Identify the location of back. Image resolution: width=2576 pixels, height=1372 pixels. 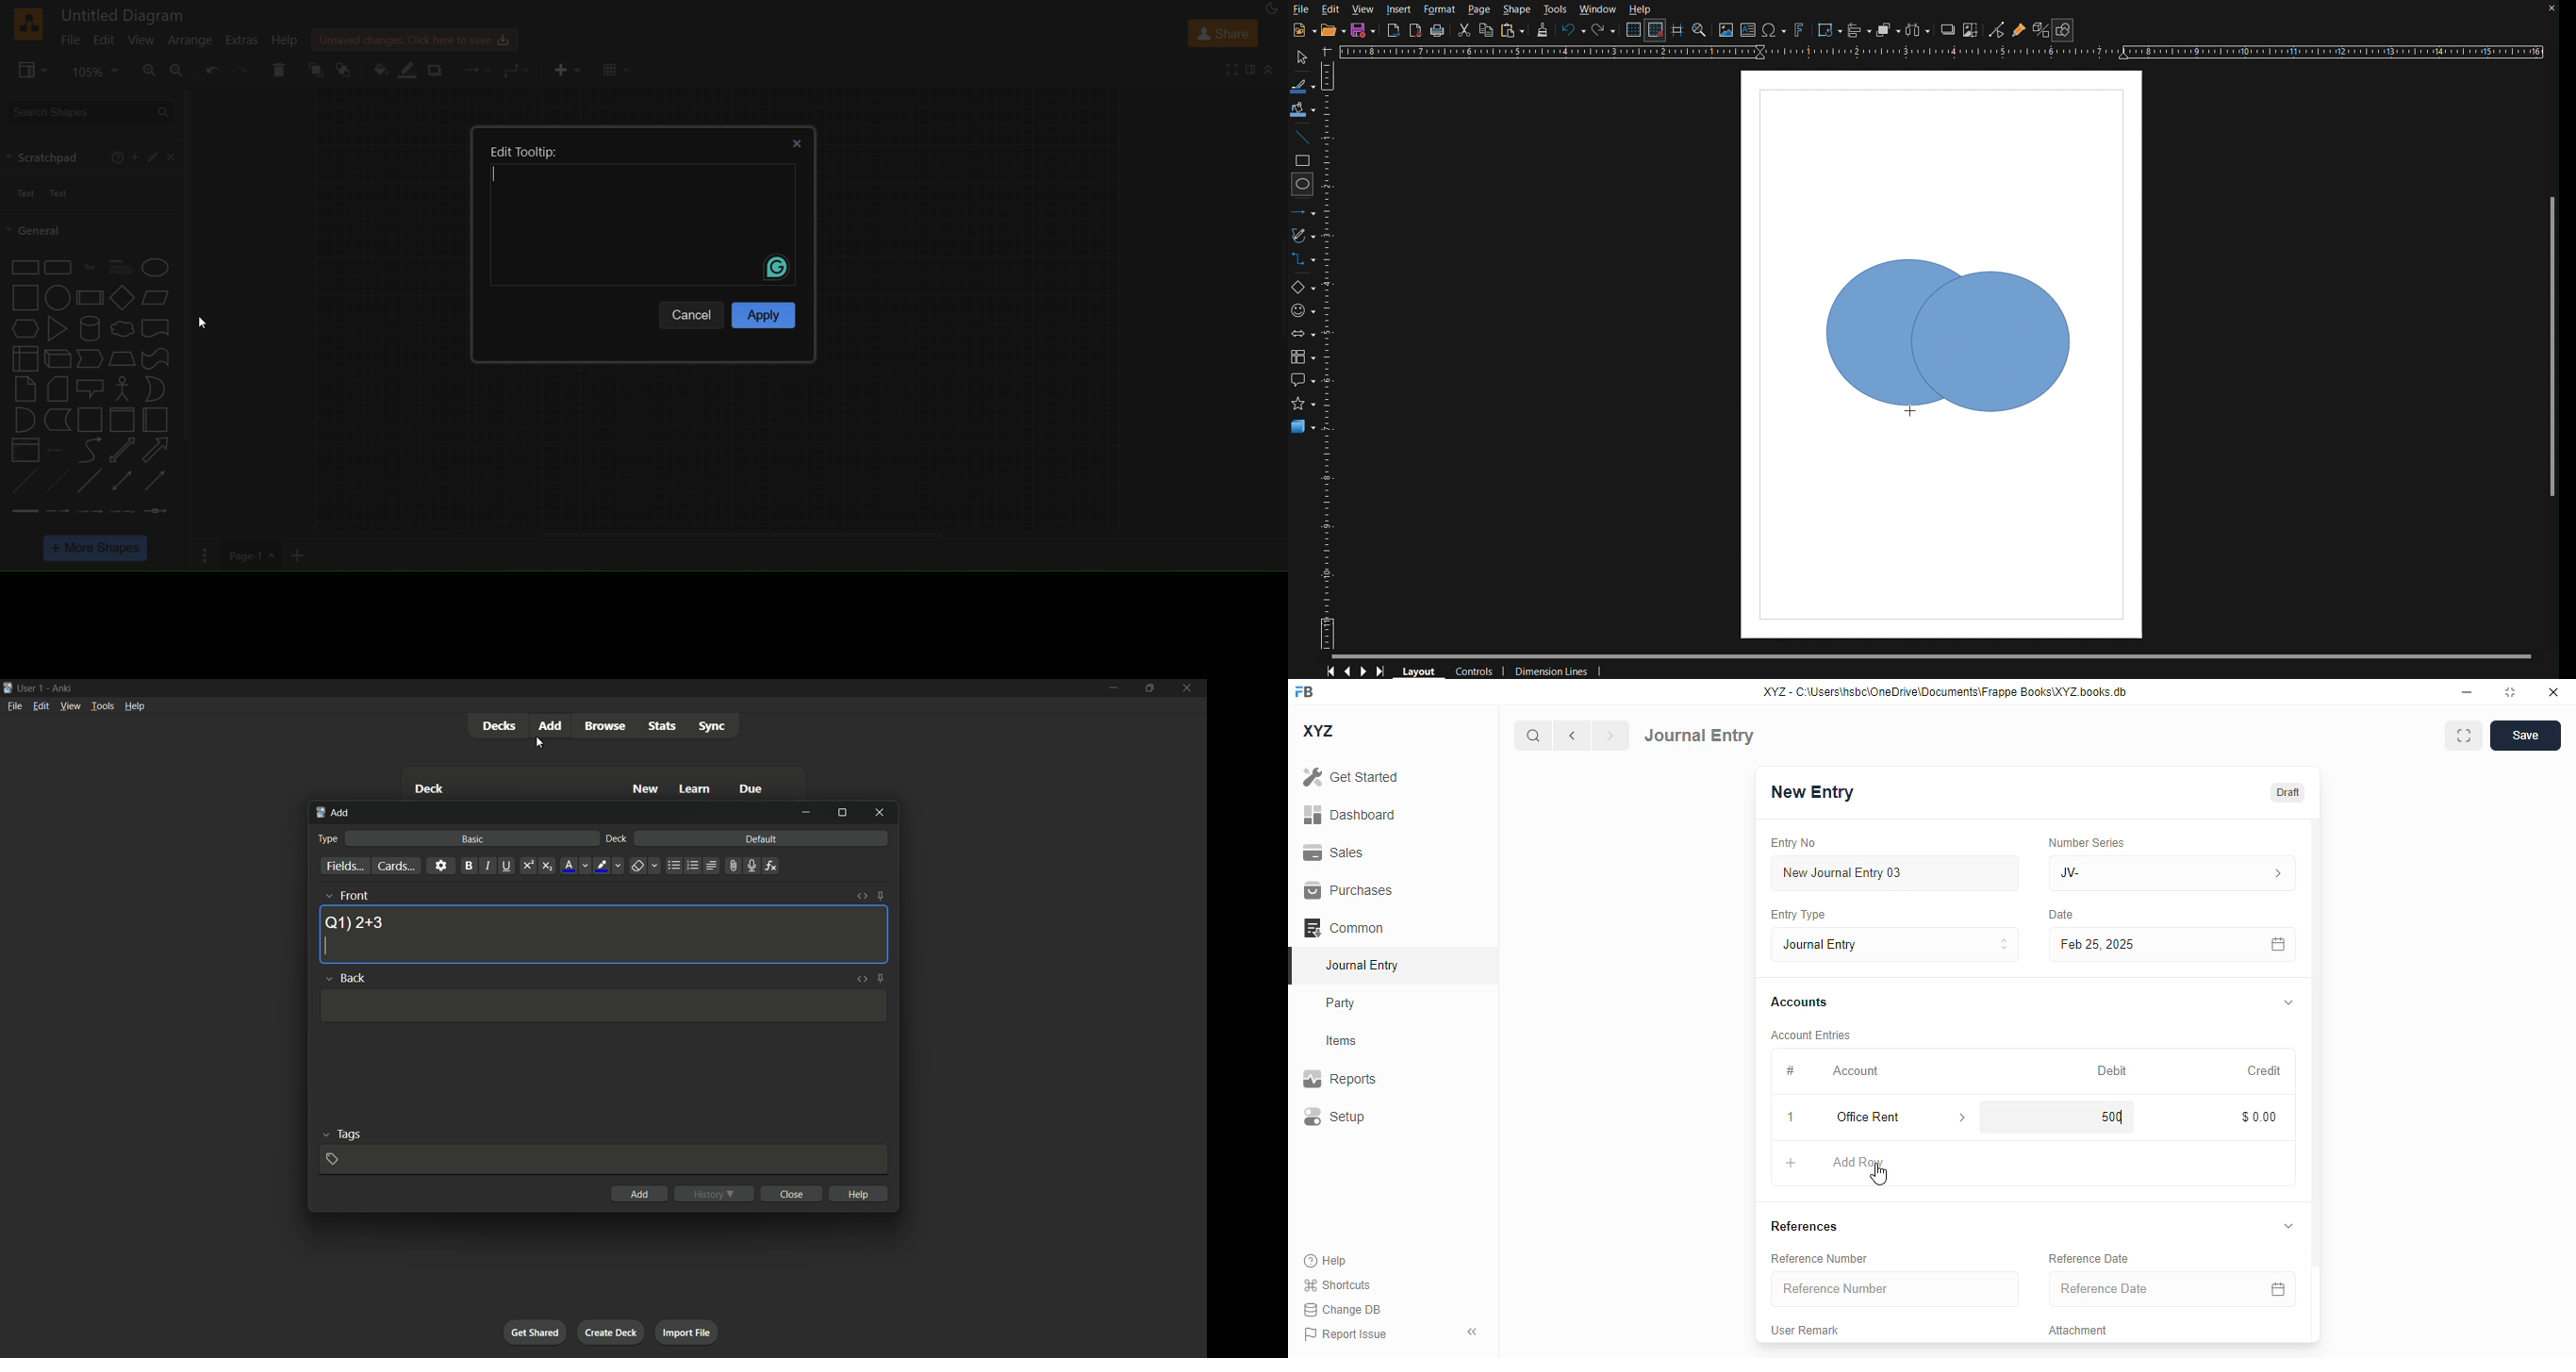
(352, 979).